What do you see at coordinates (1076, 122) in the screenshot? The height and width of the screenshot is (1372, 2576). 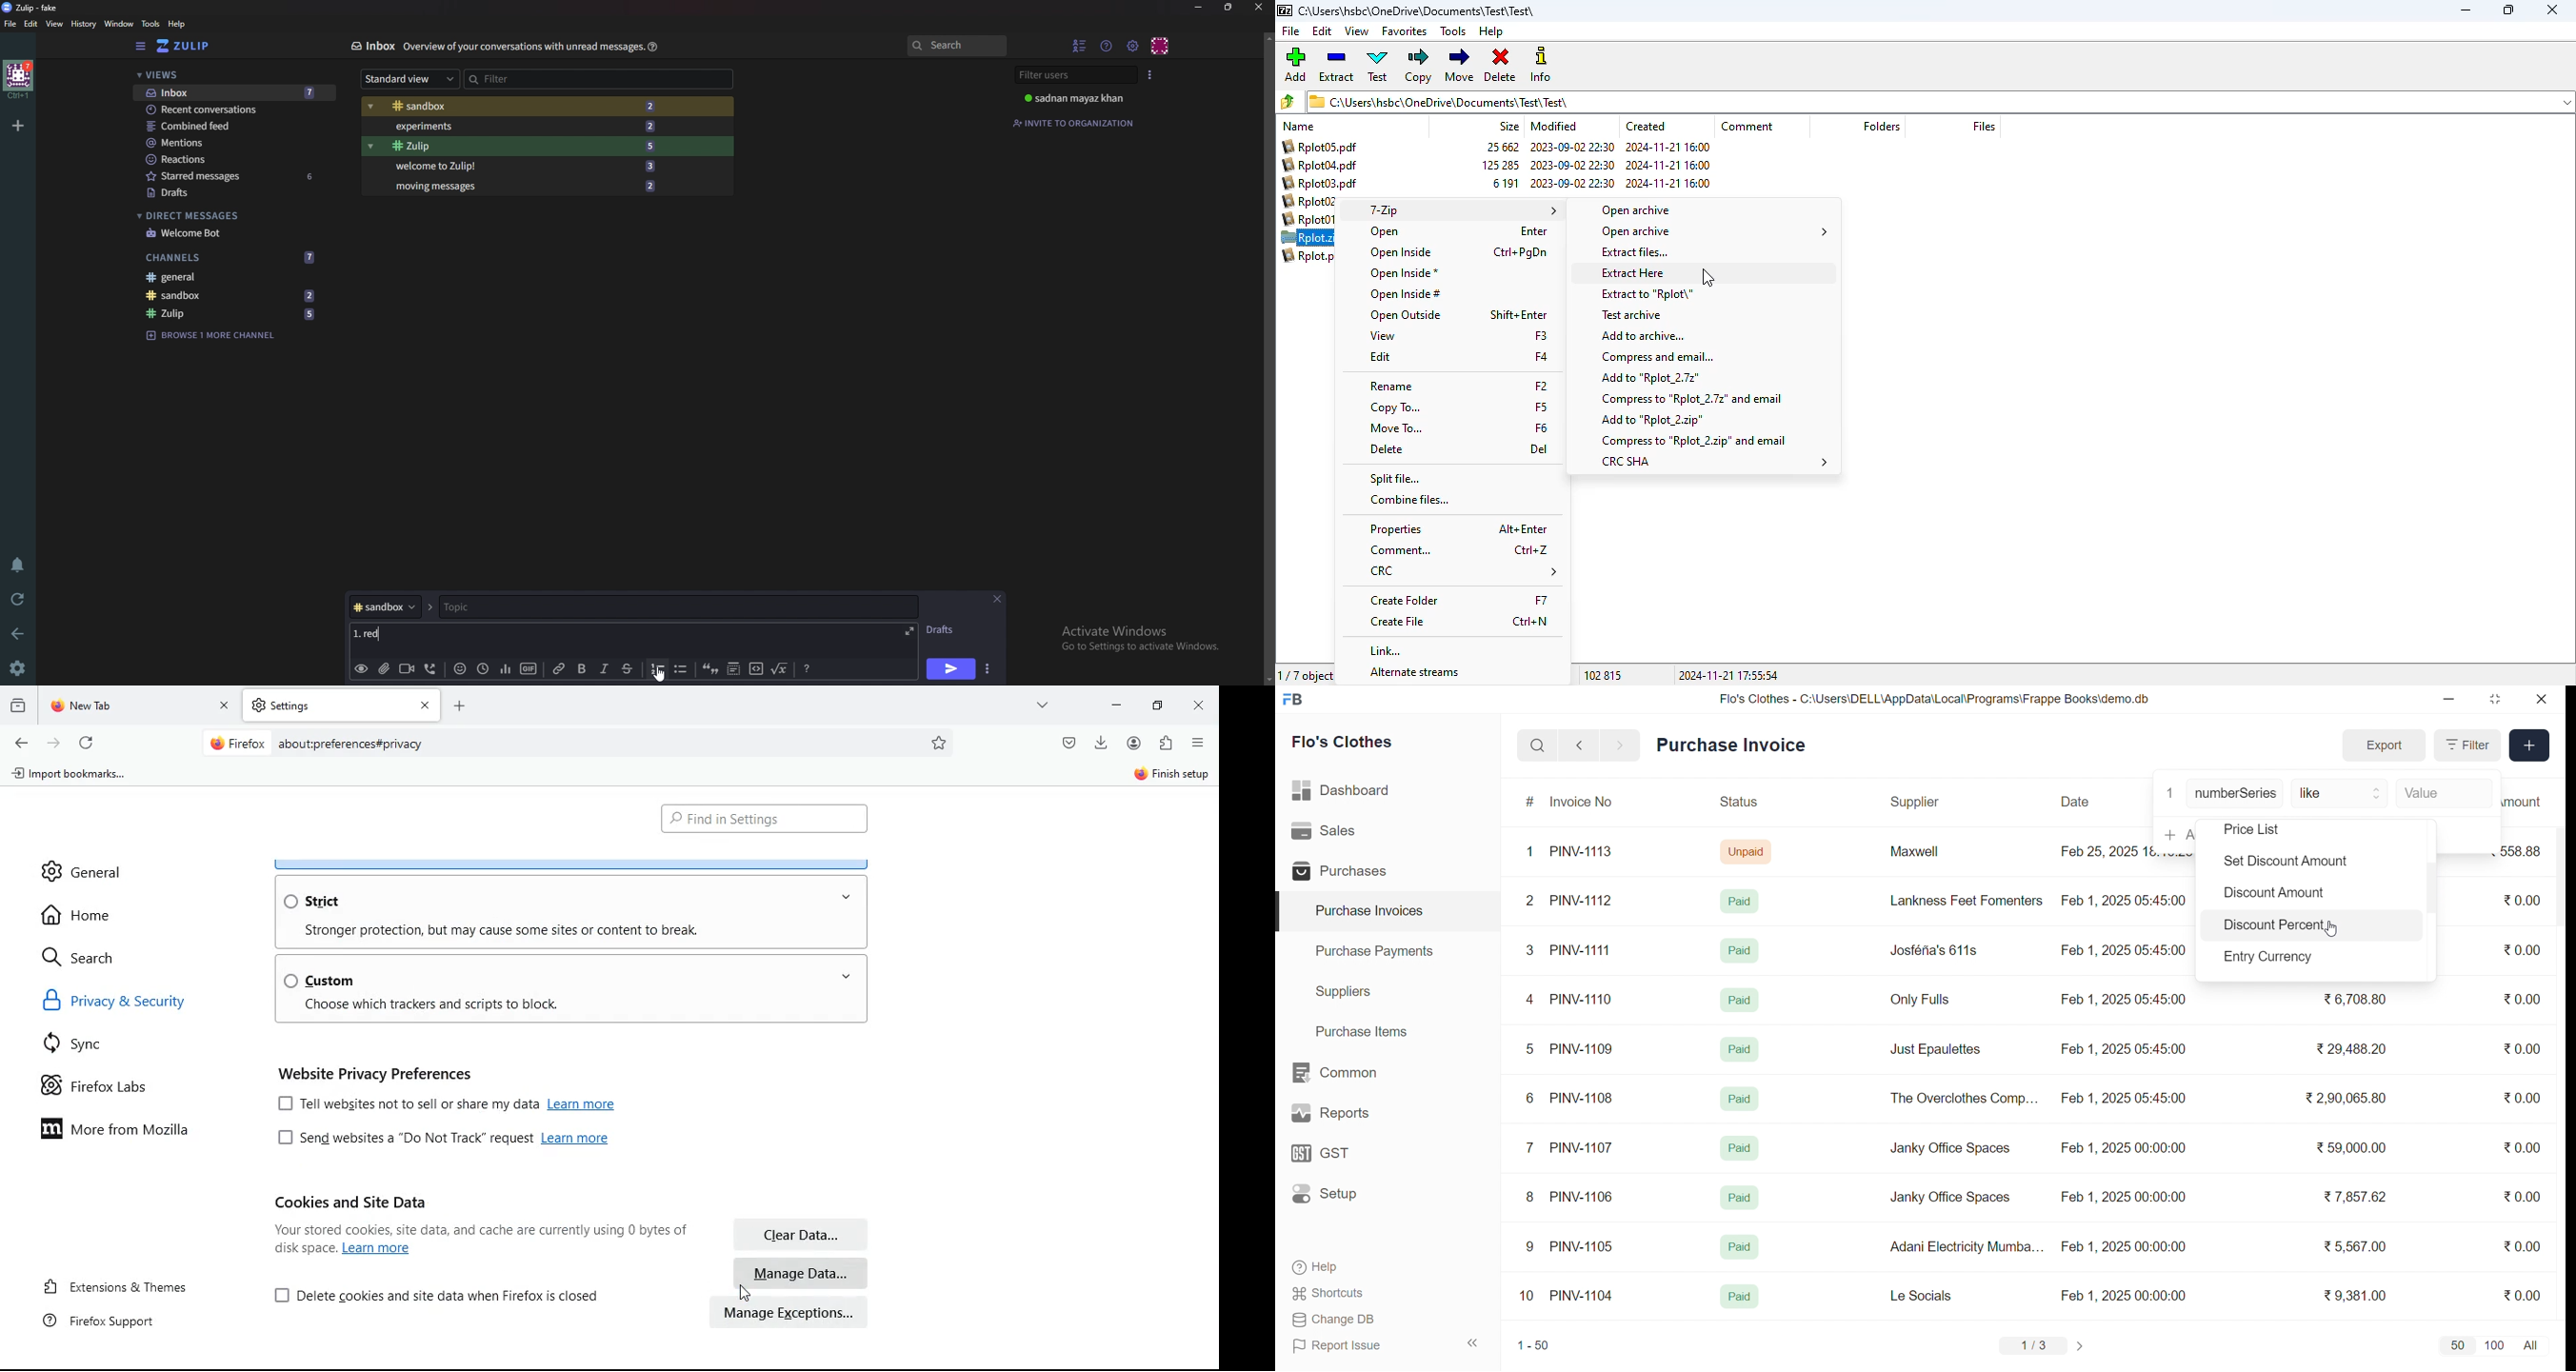 I see `Invite to organization` at bounding box center [1076, 122].